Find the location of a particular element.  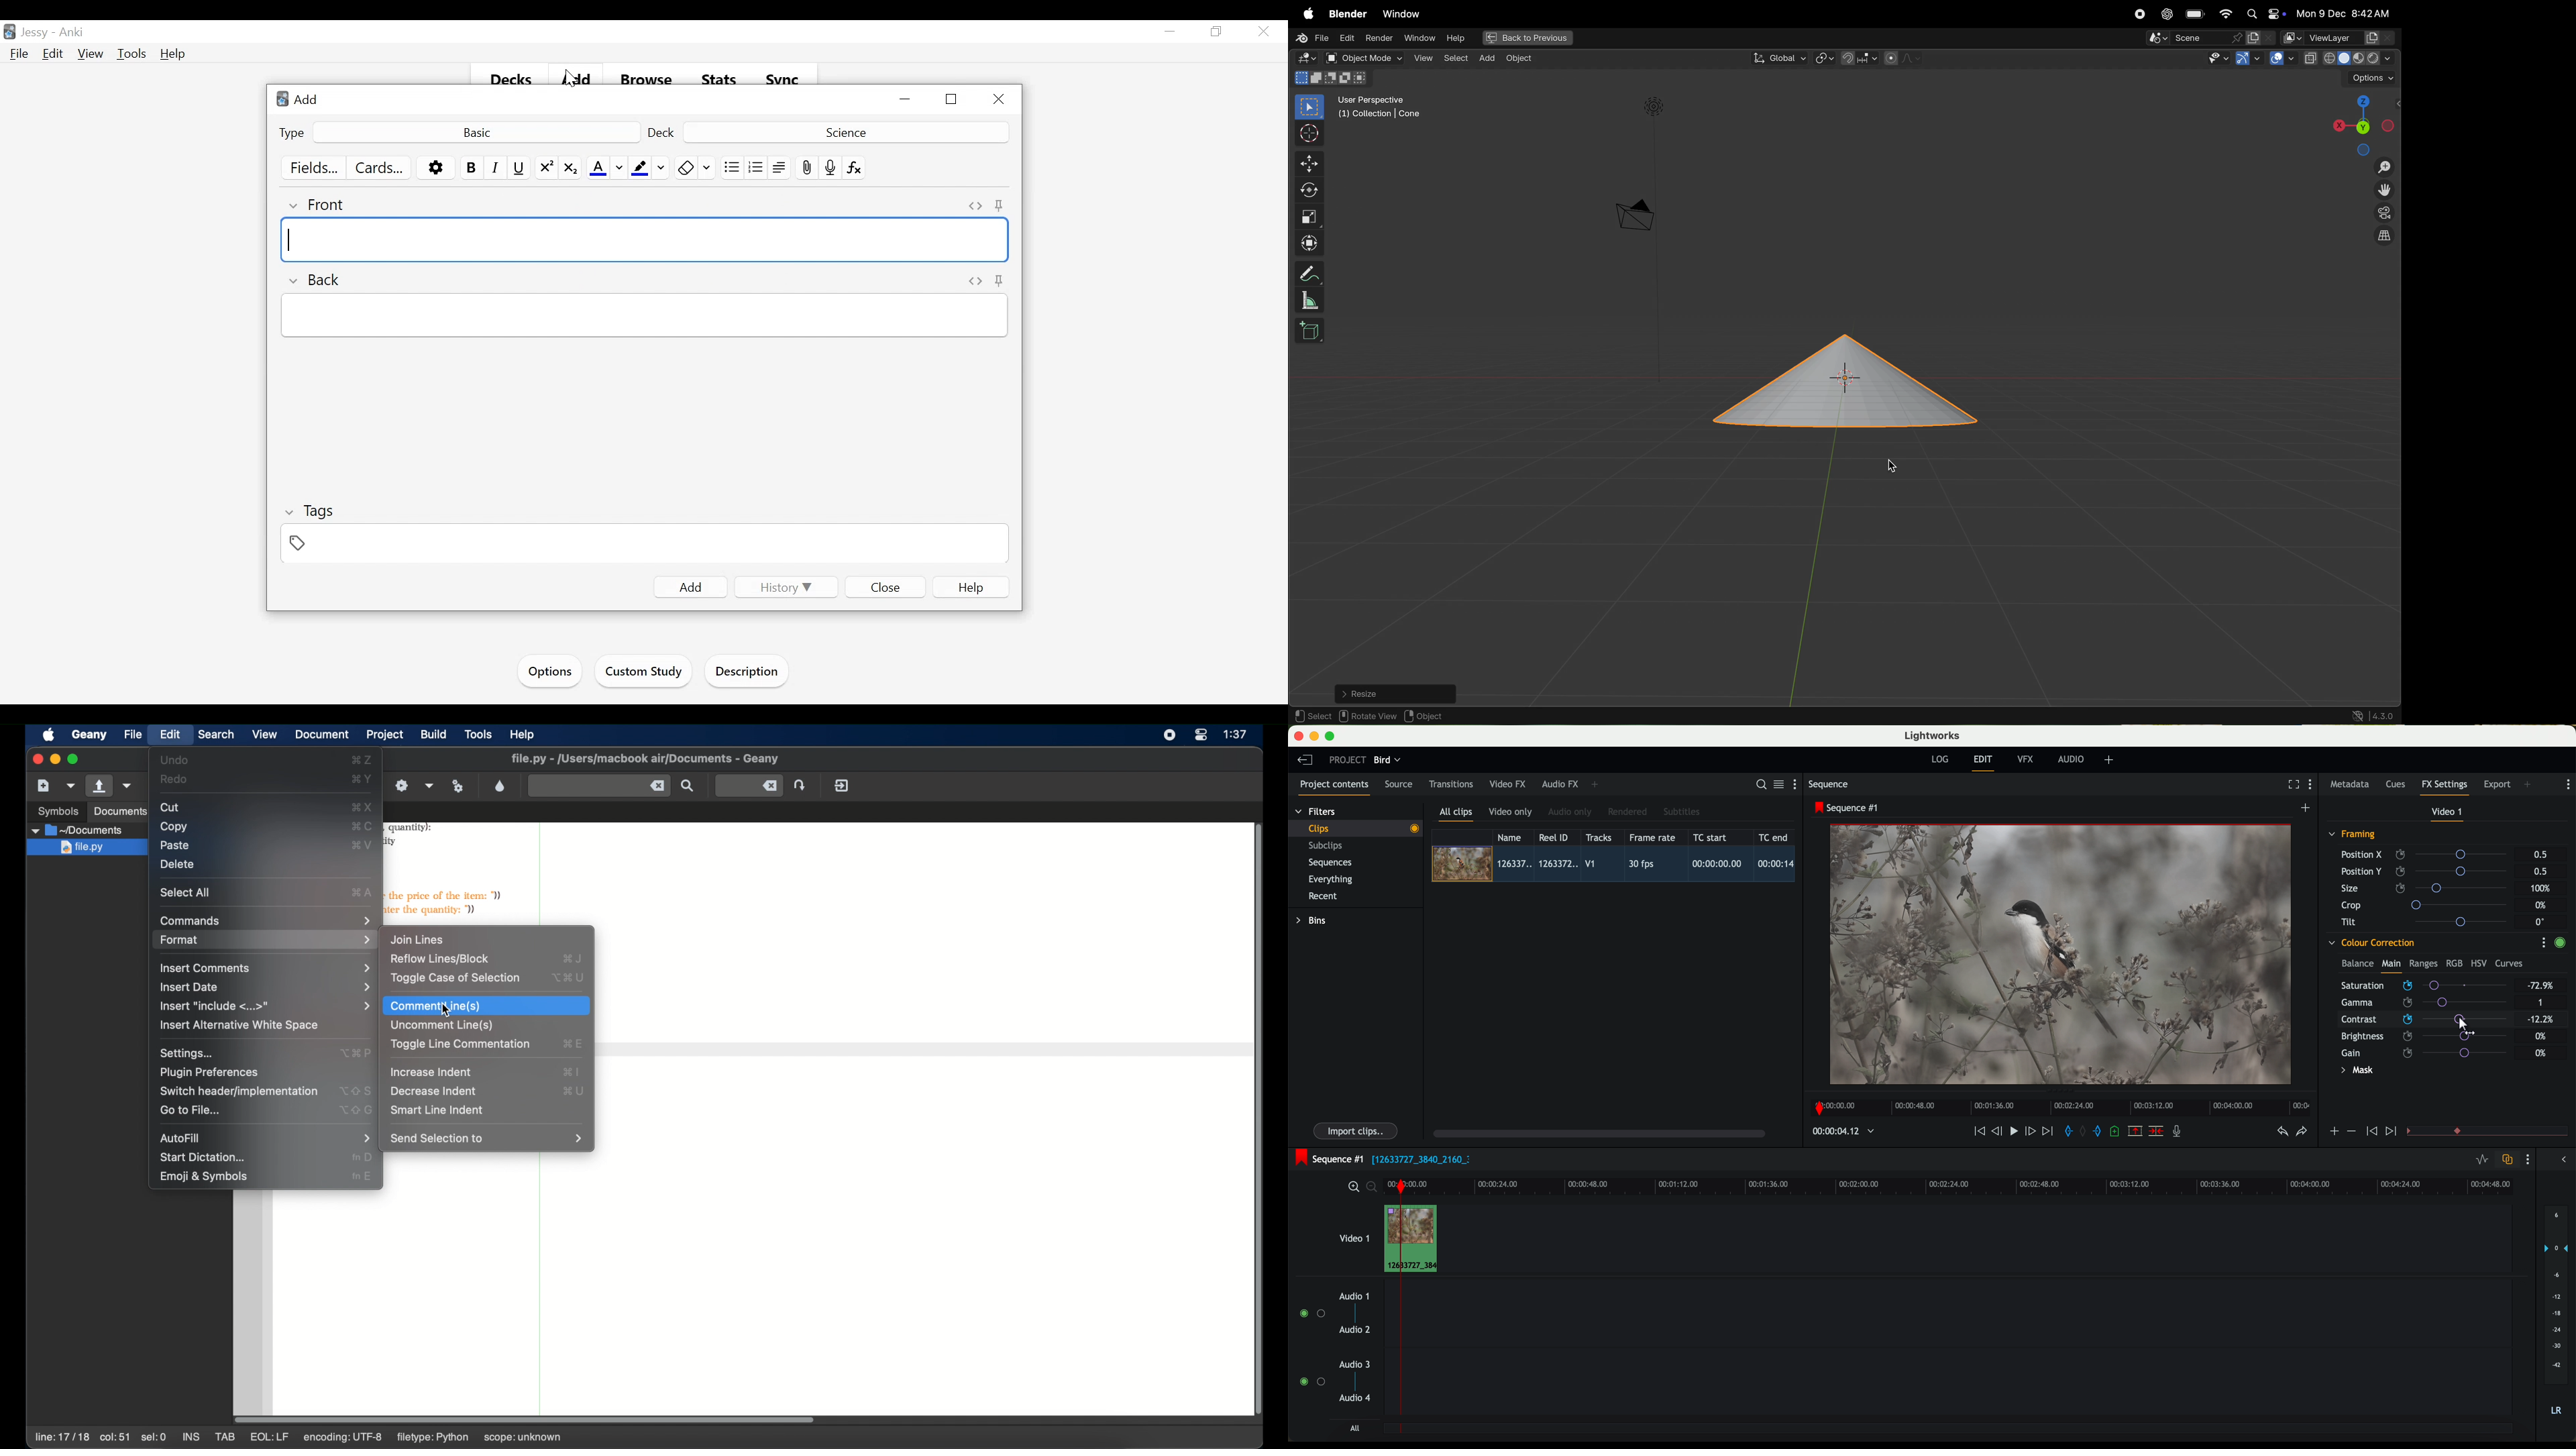

sequence is located at coordinates (1828, 784).